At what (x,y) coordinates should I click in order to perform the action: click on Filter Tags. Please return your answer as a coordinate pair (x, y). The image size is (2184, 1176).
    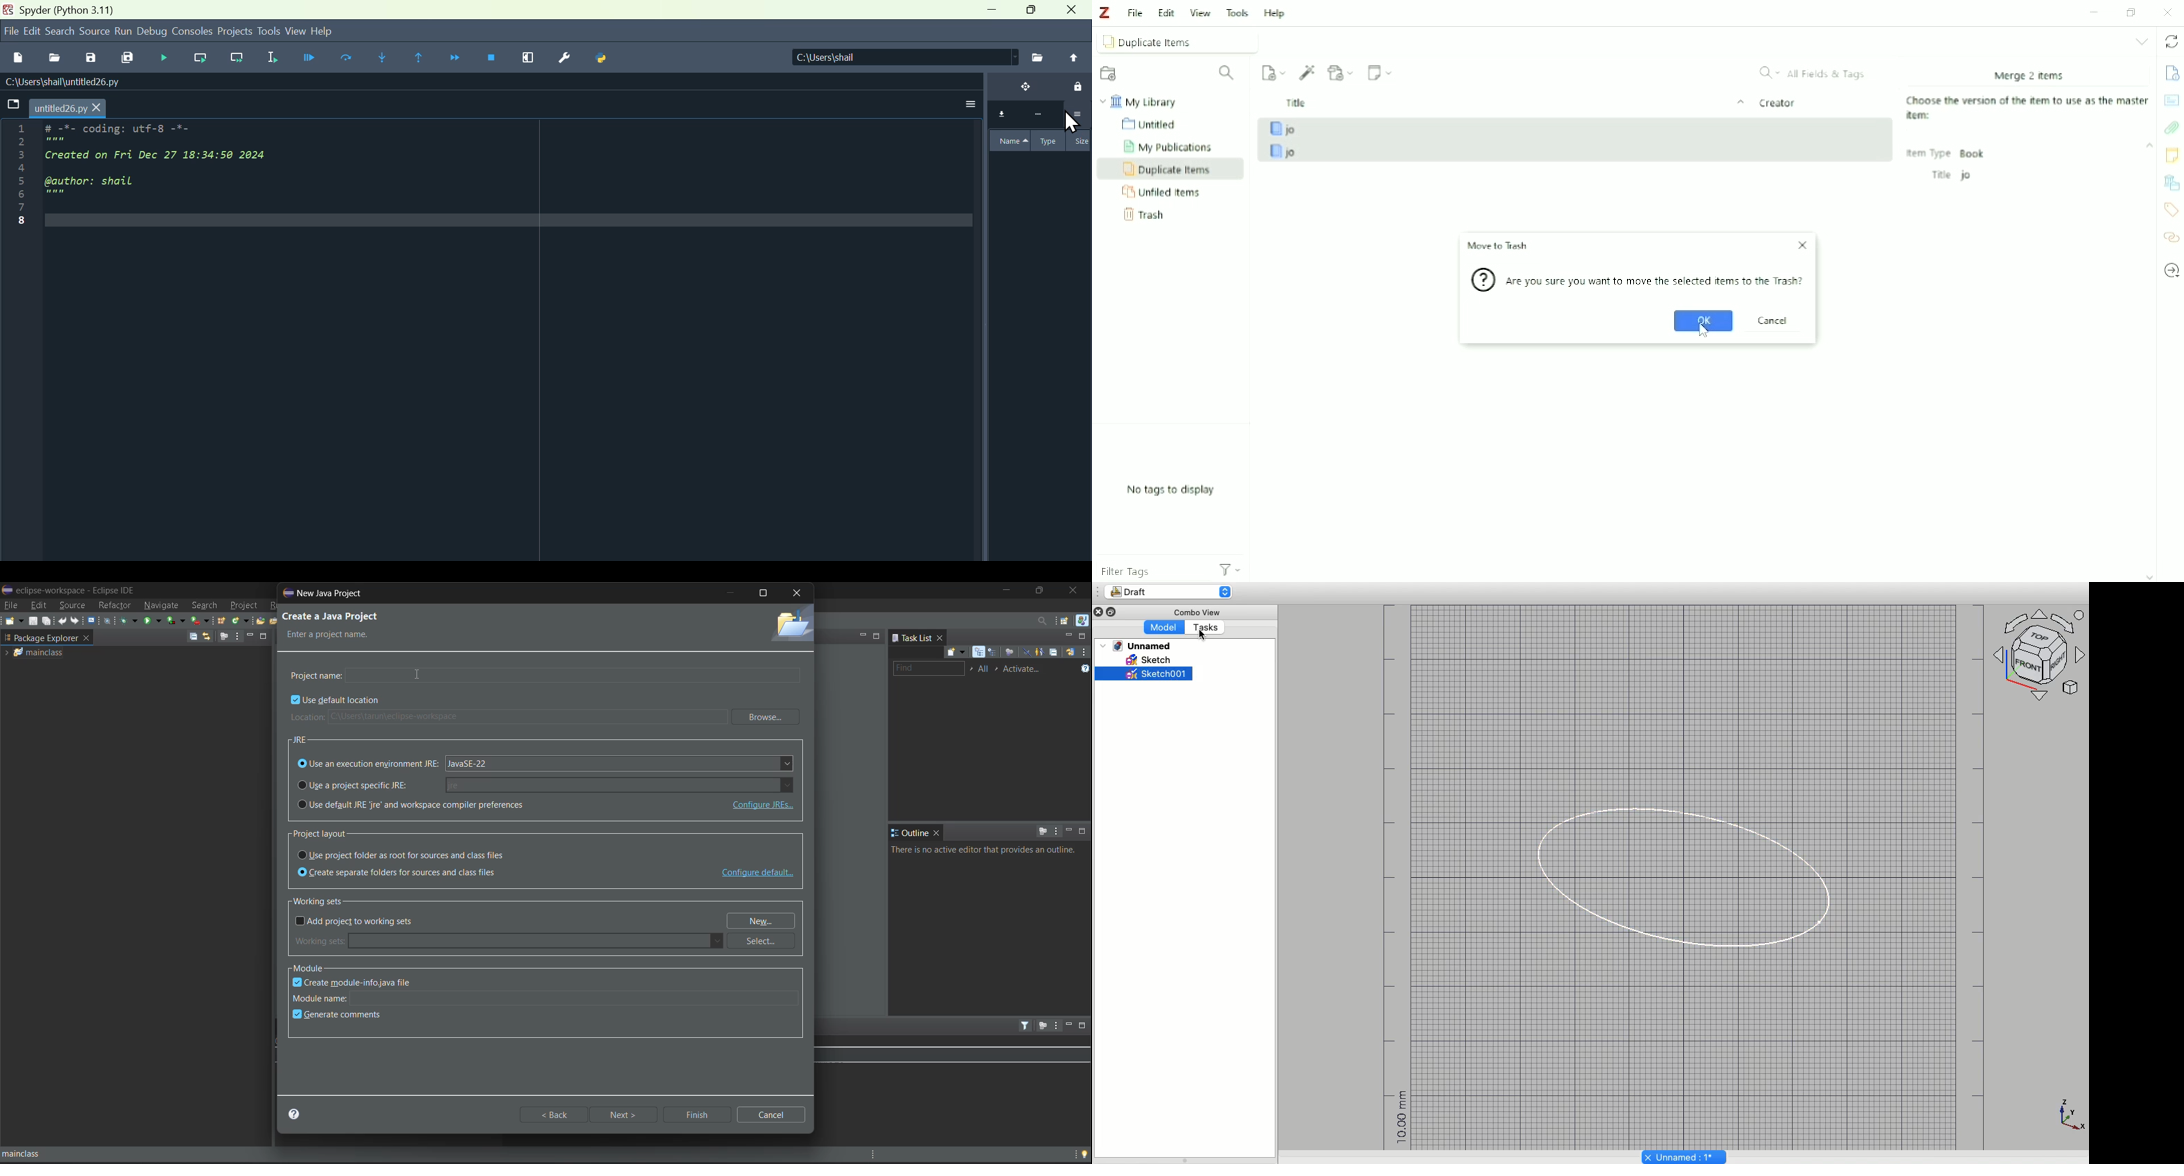
    Looking at the image, I should click on (1145, 568).